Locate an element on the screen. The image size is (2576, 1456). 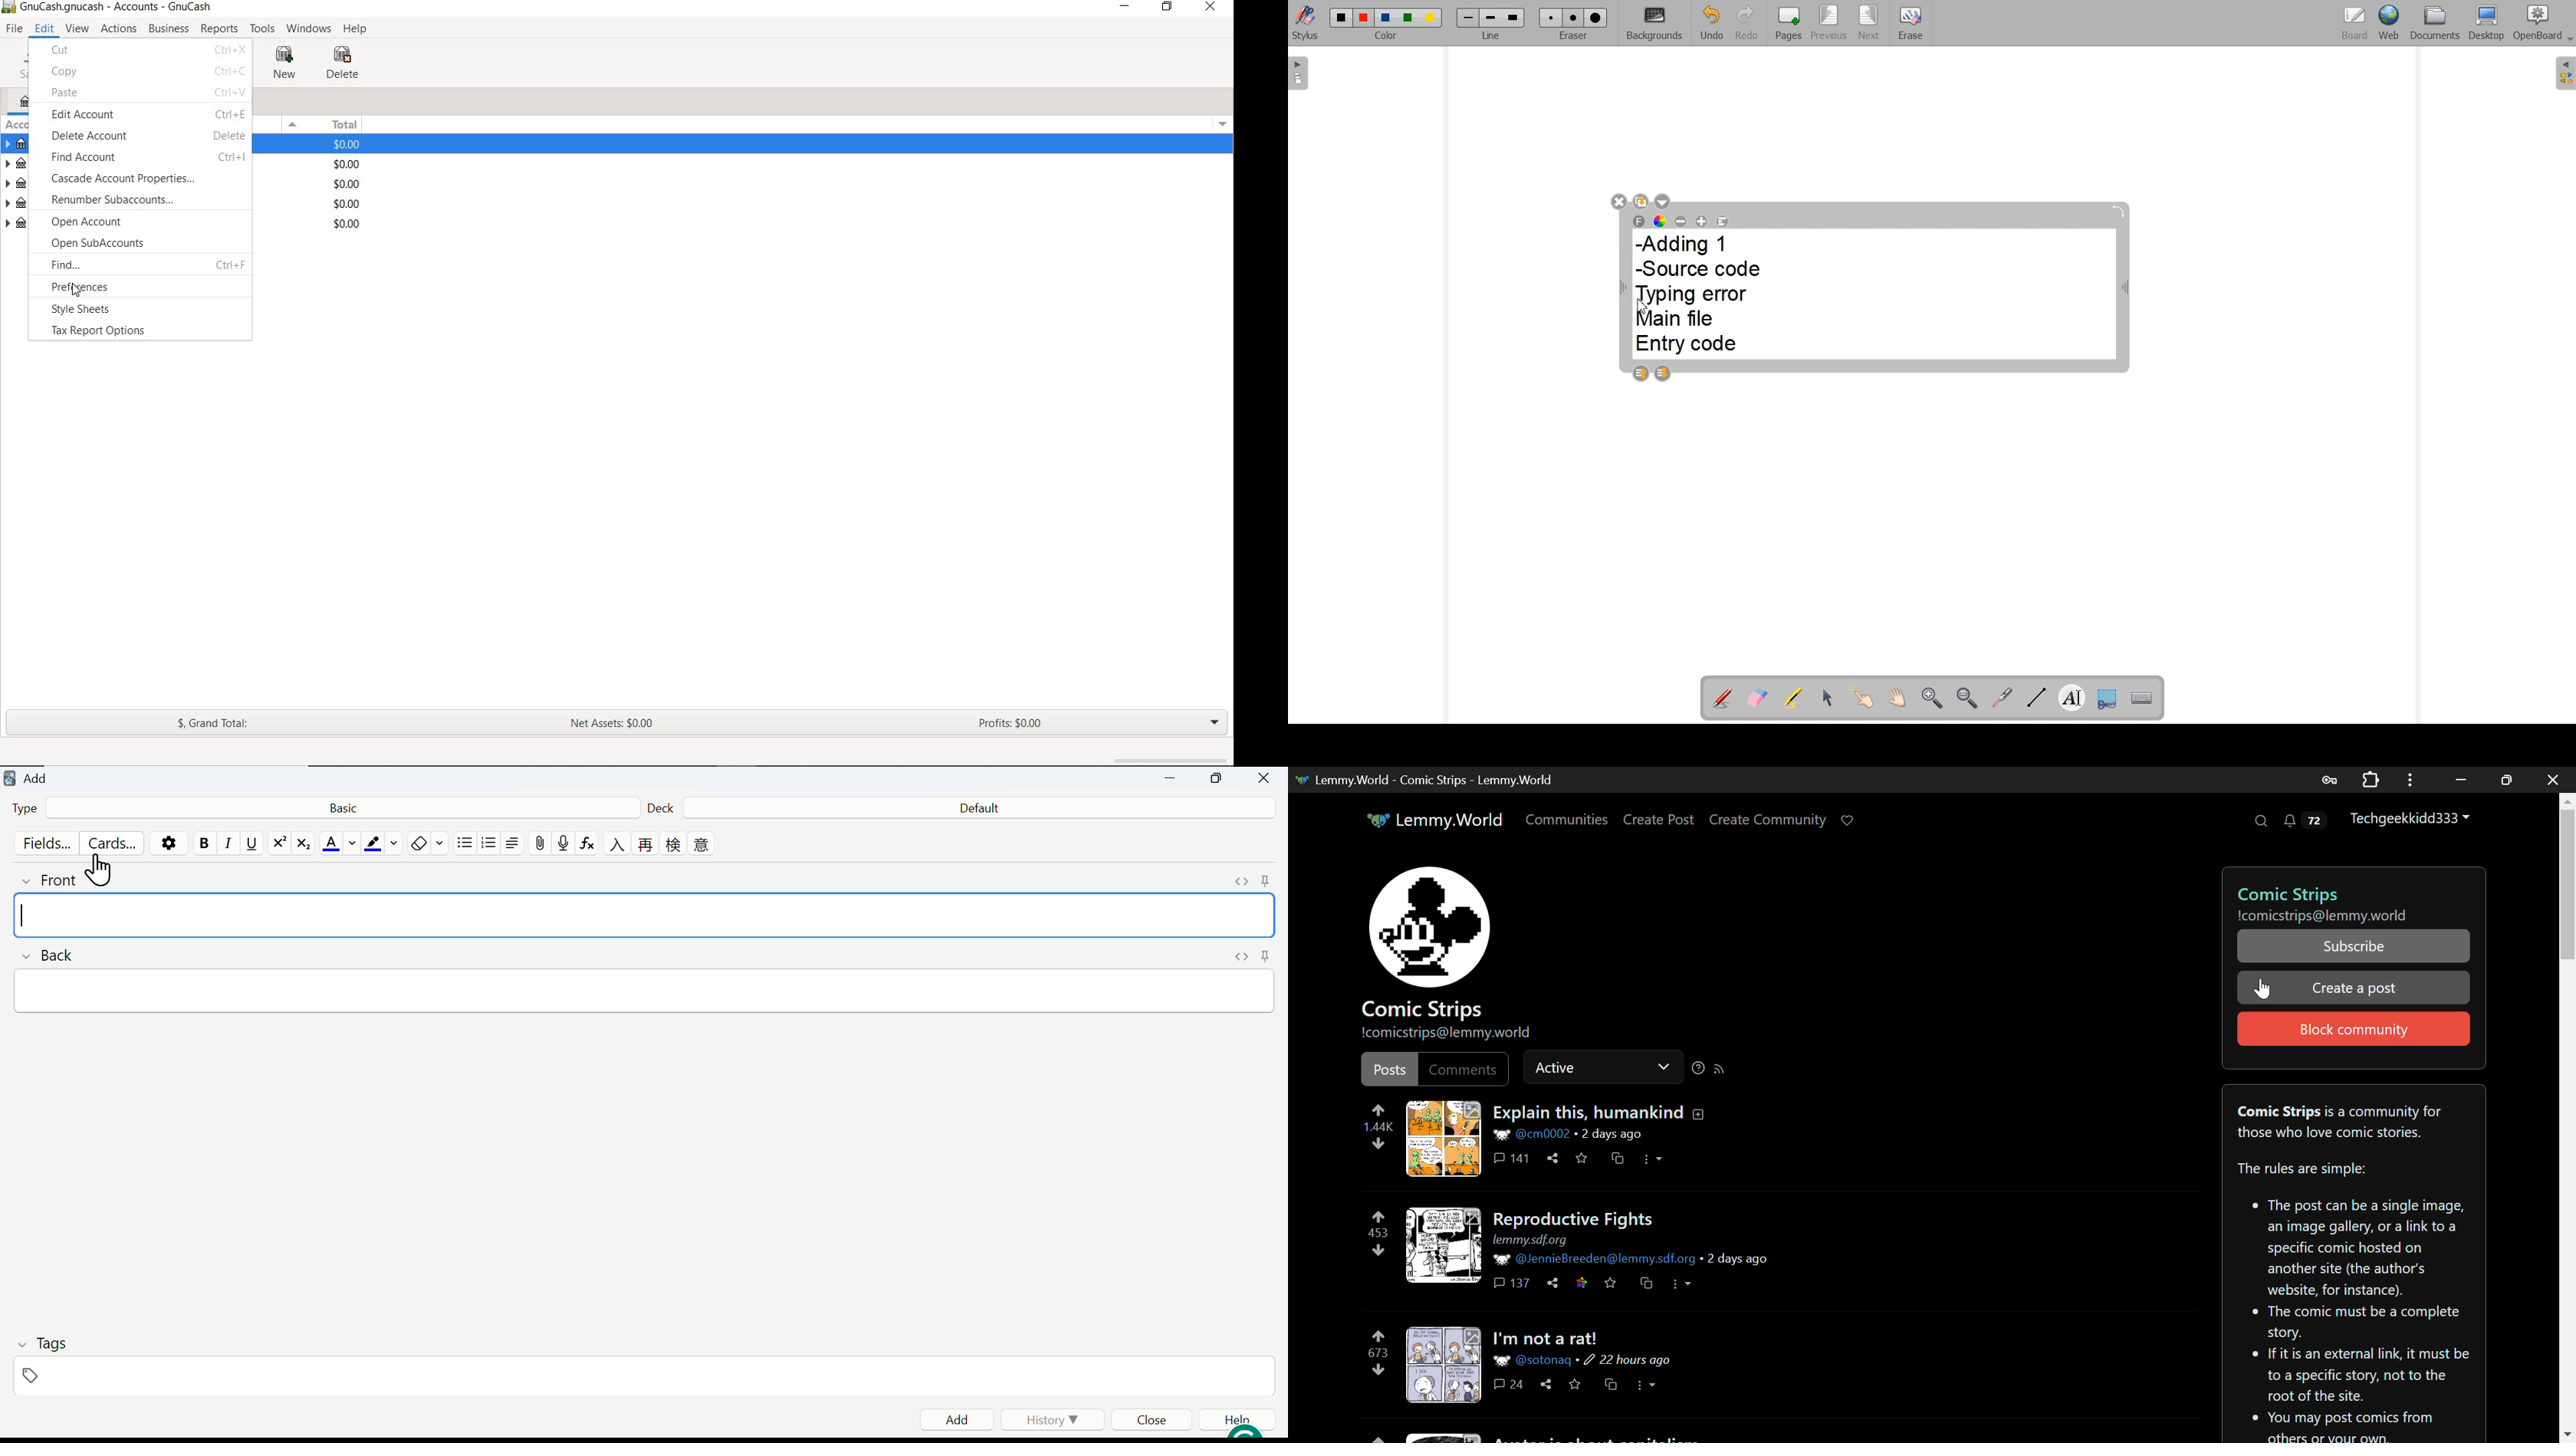
cursor is located at coordinates (98, 870).